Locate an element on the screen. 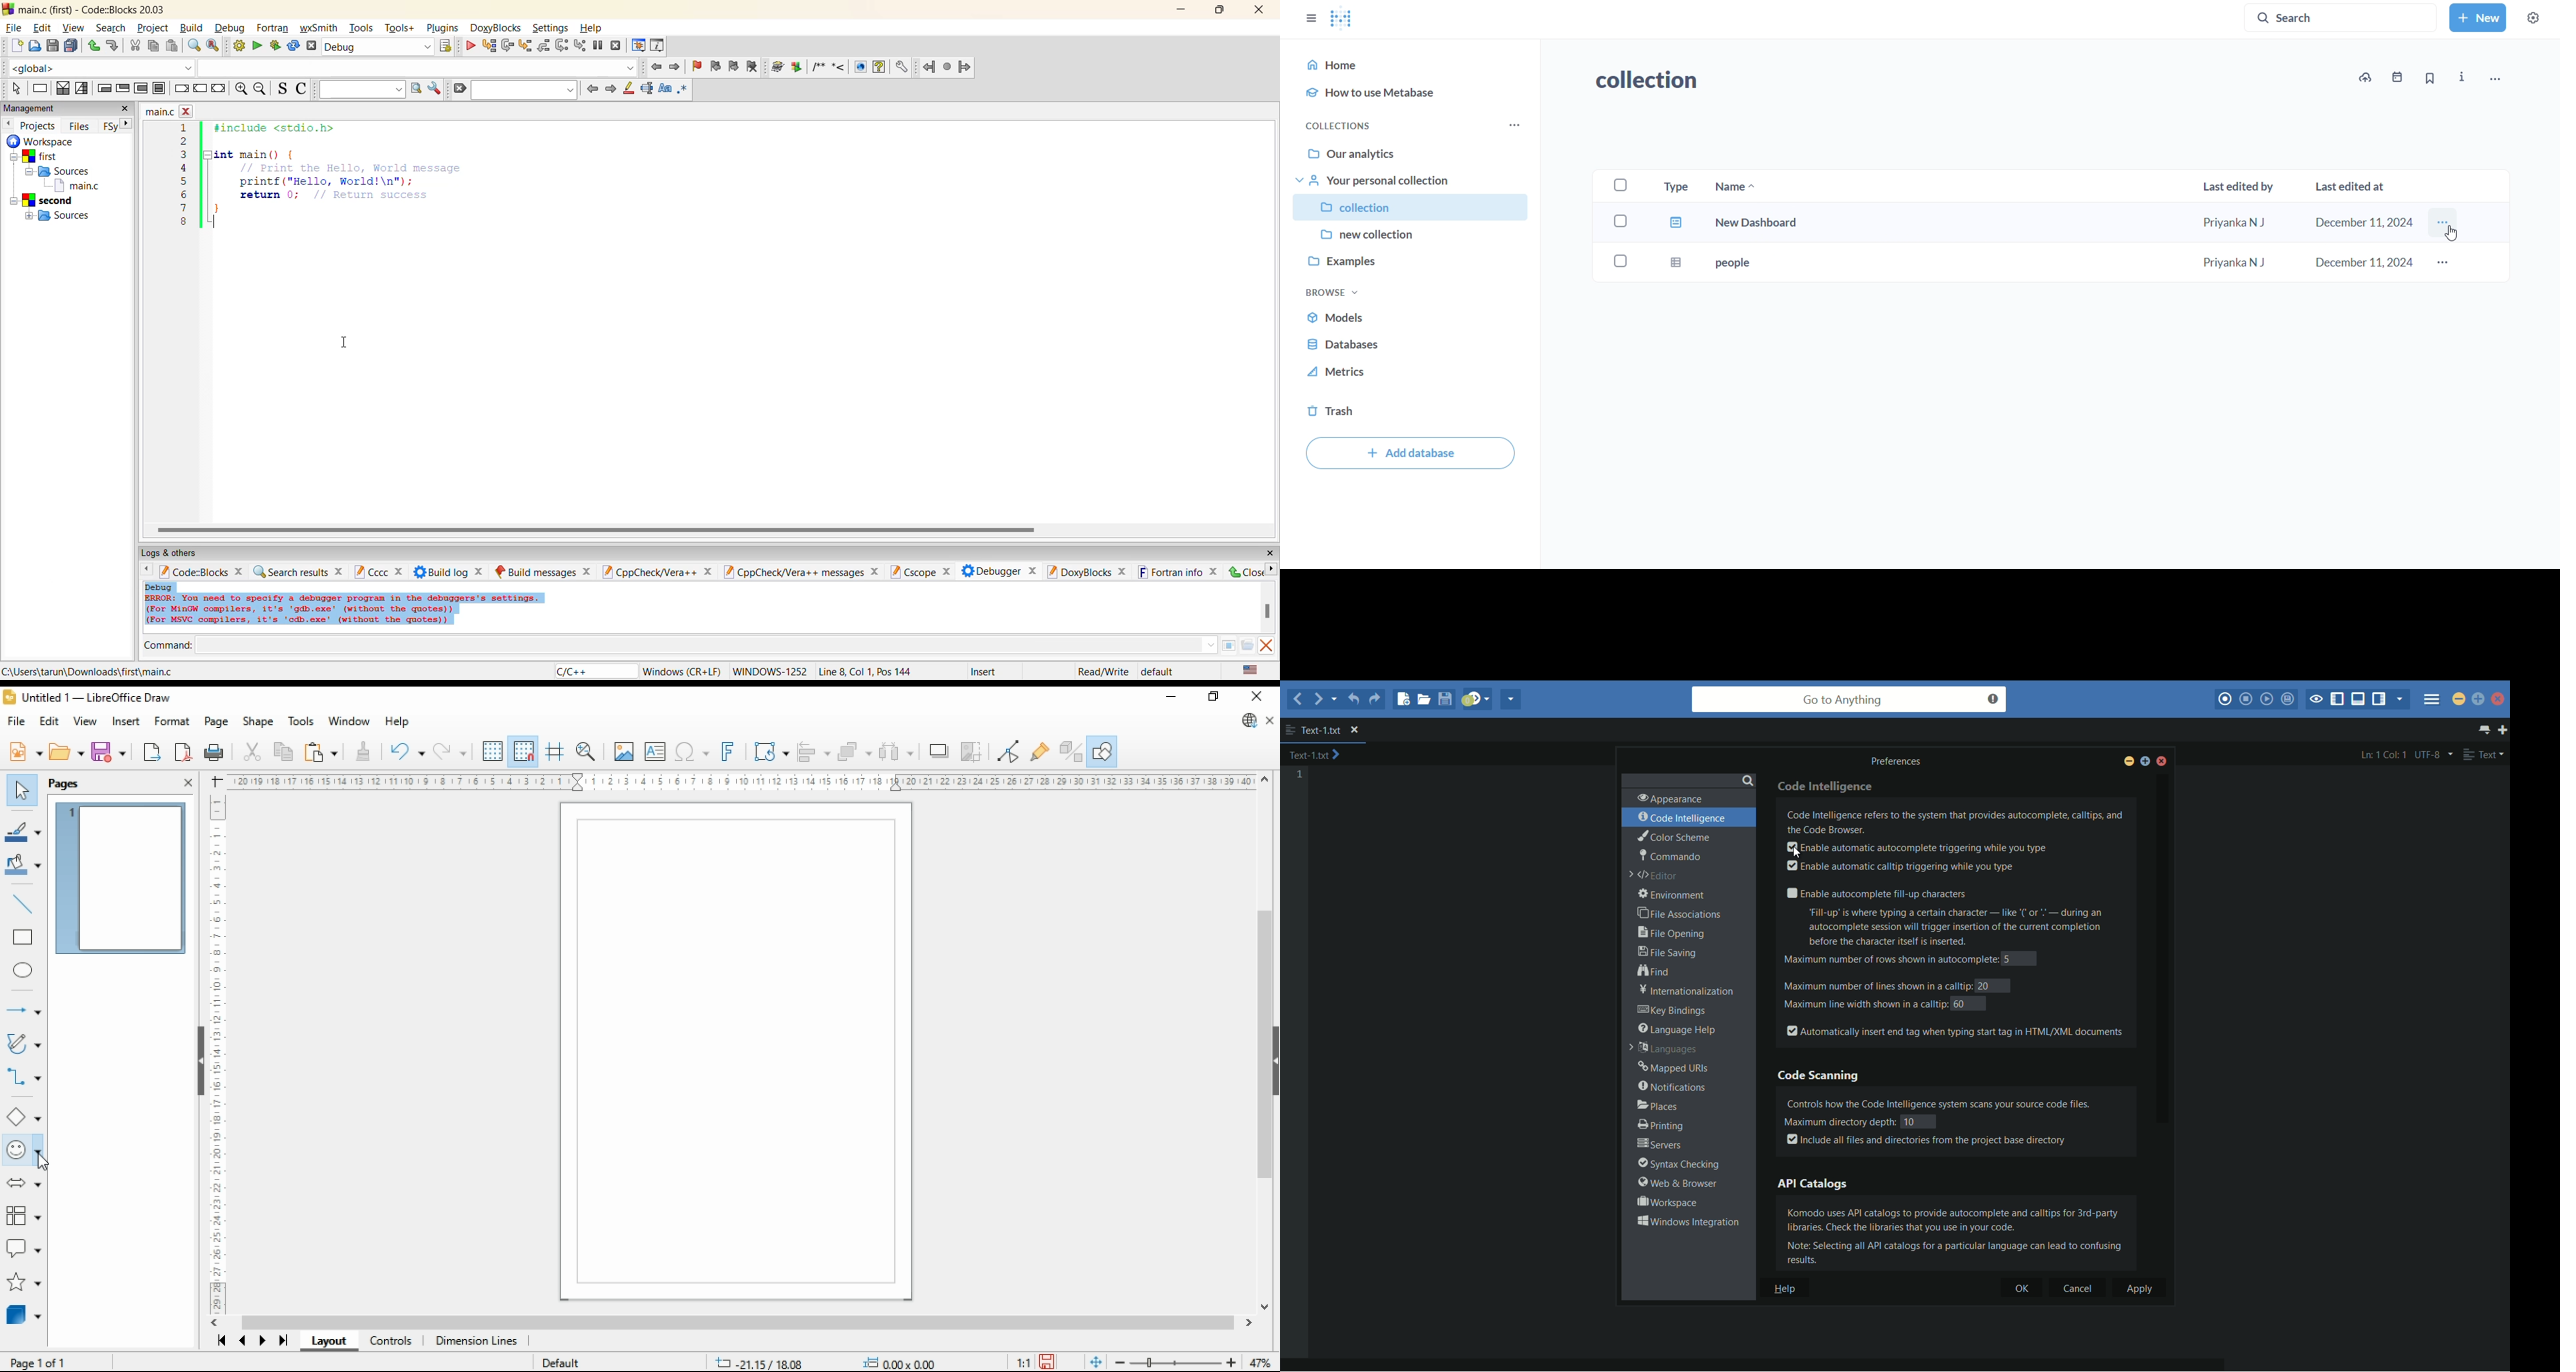  previous page is located at coordinates (243, 1343).